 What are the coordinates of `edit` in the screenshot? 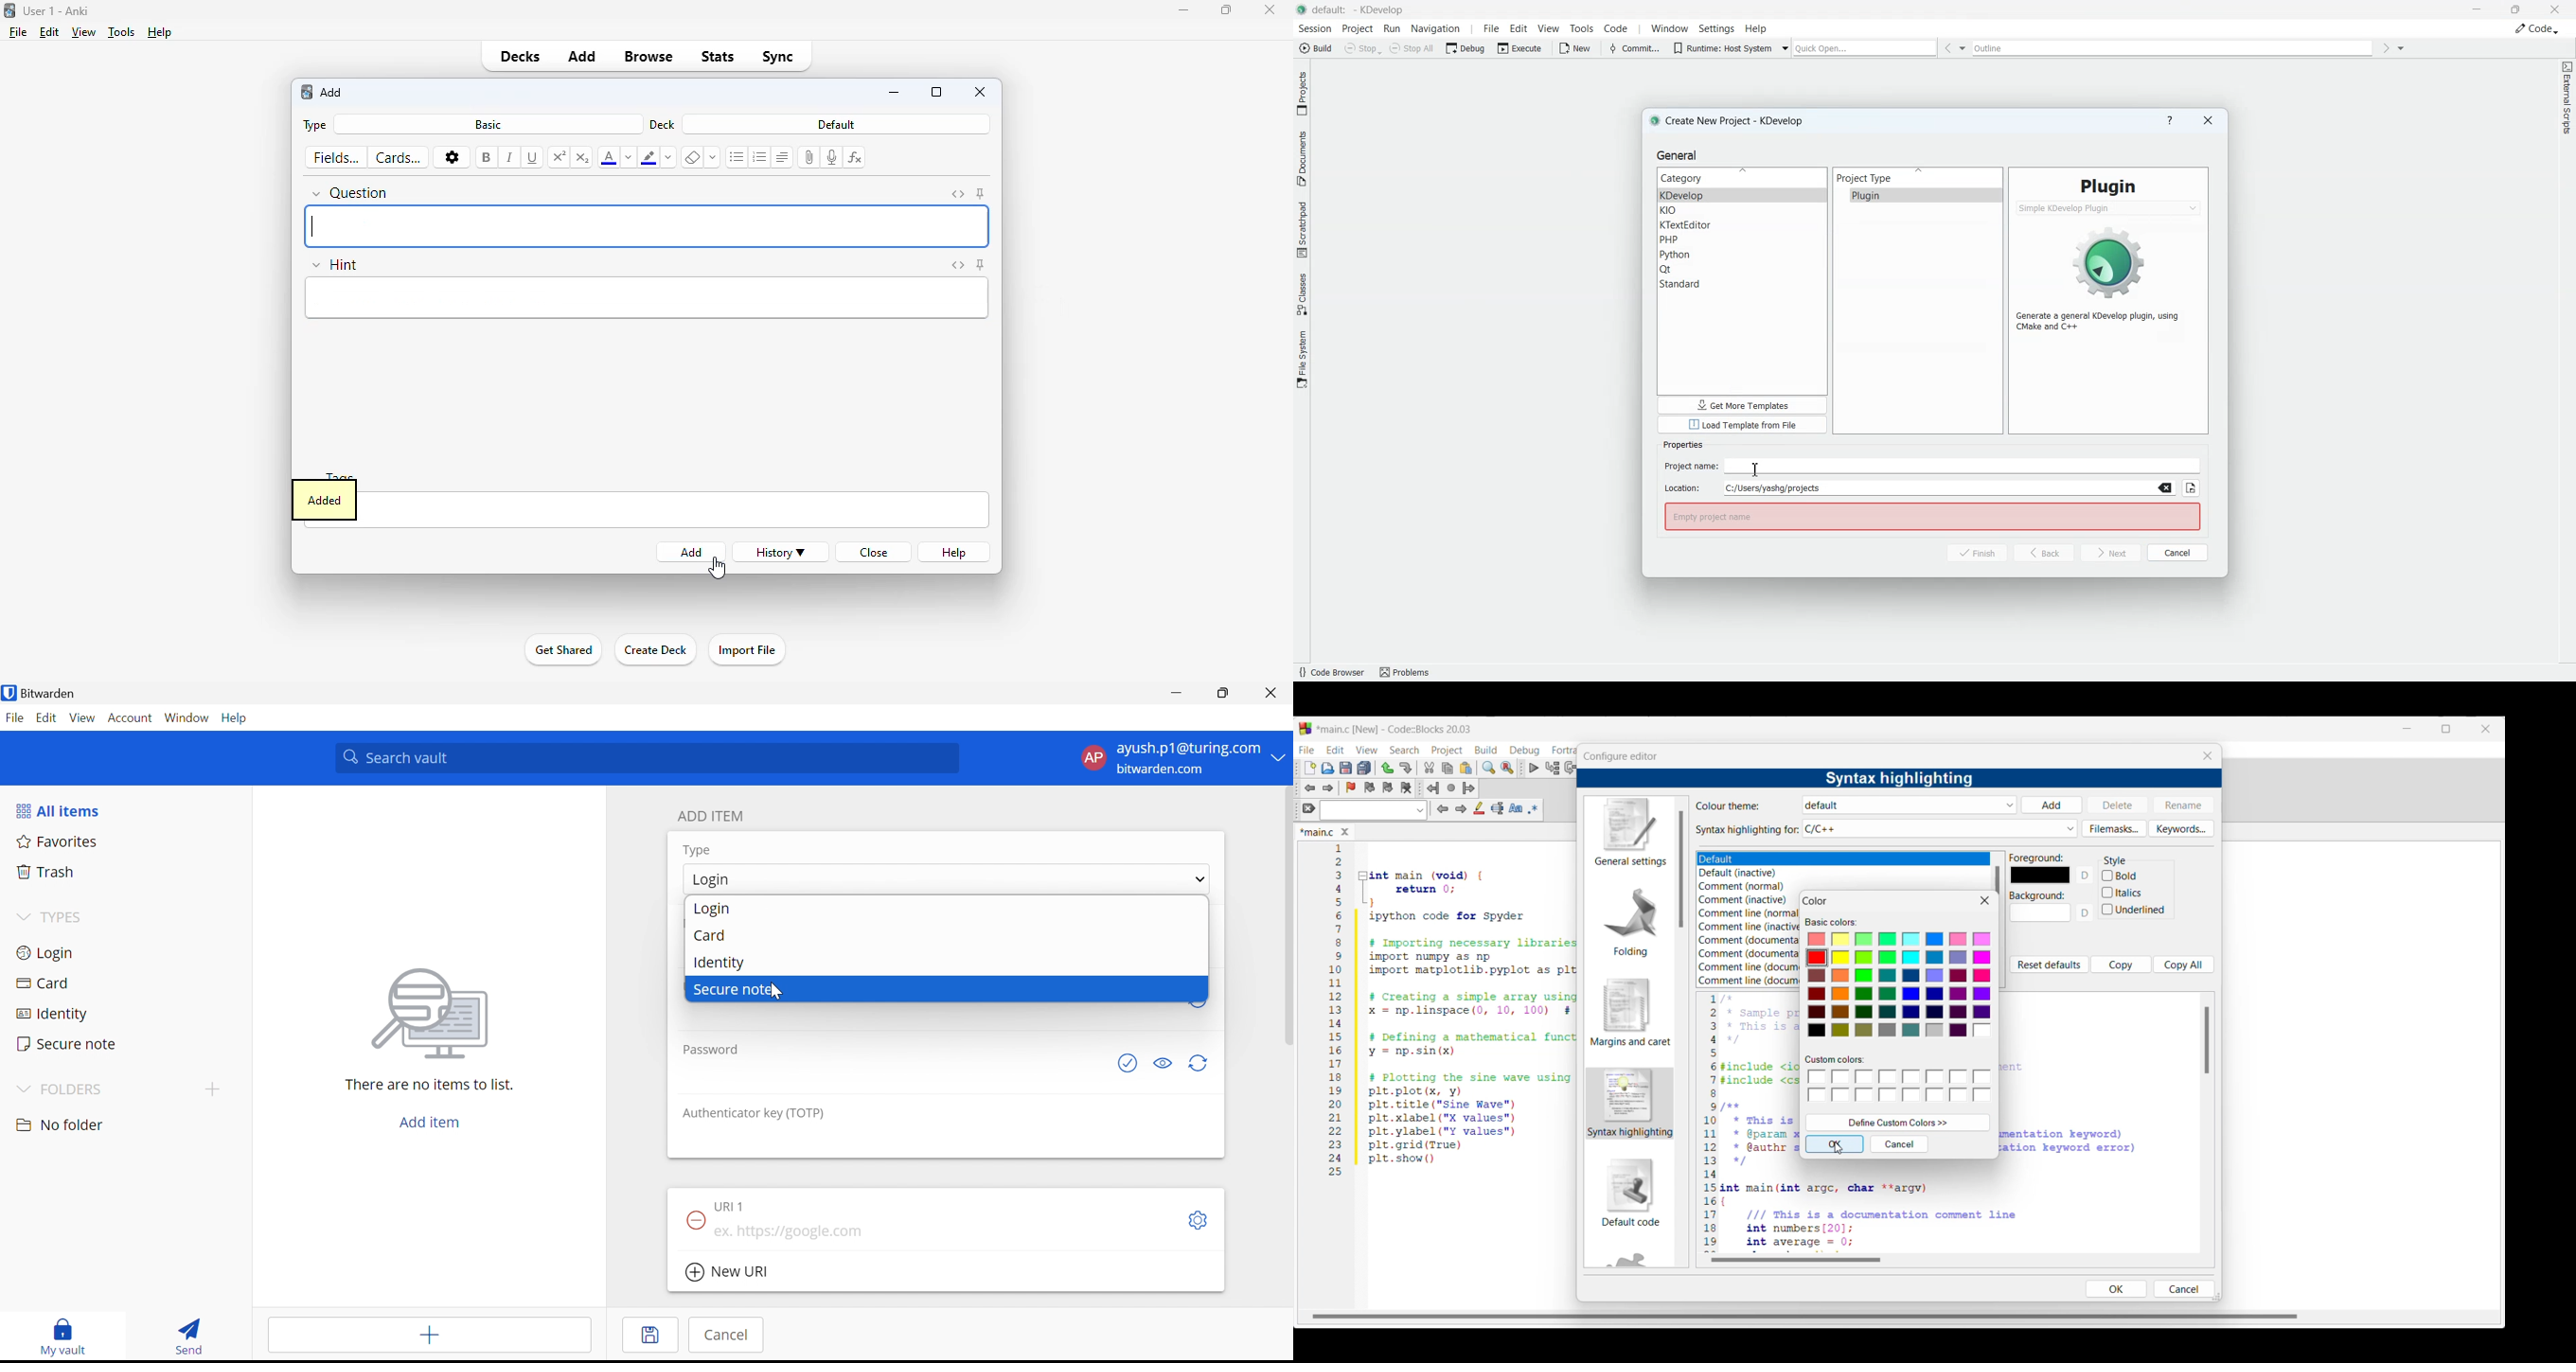 It's located at (50, 32).